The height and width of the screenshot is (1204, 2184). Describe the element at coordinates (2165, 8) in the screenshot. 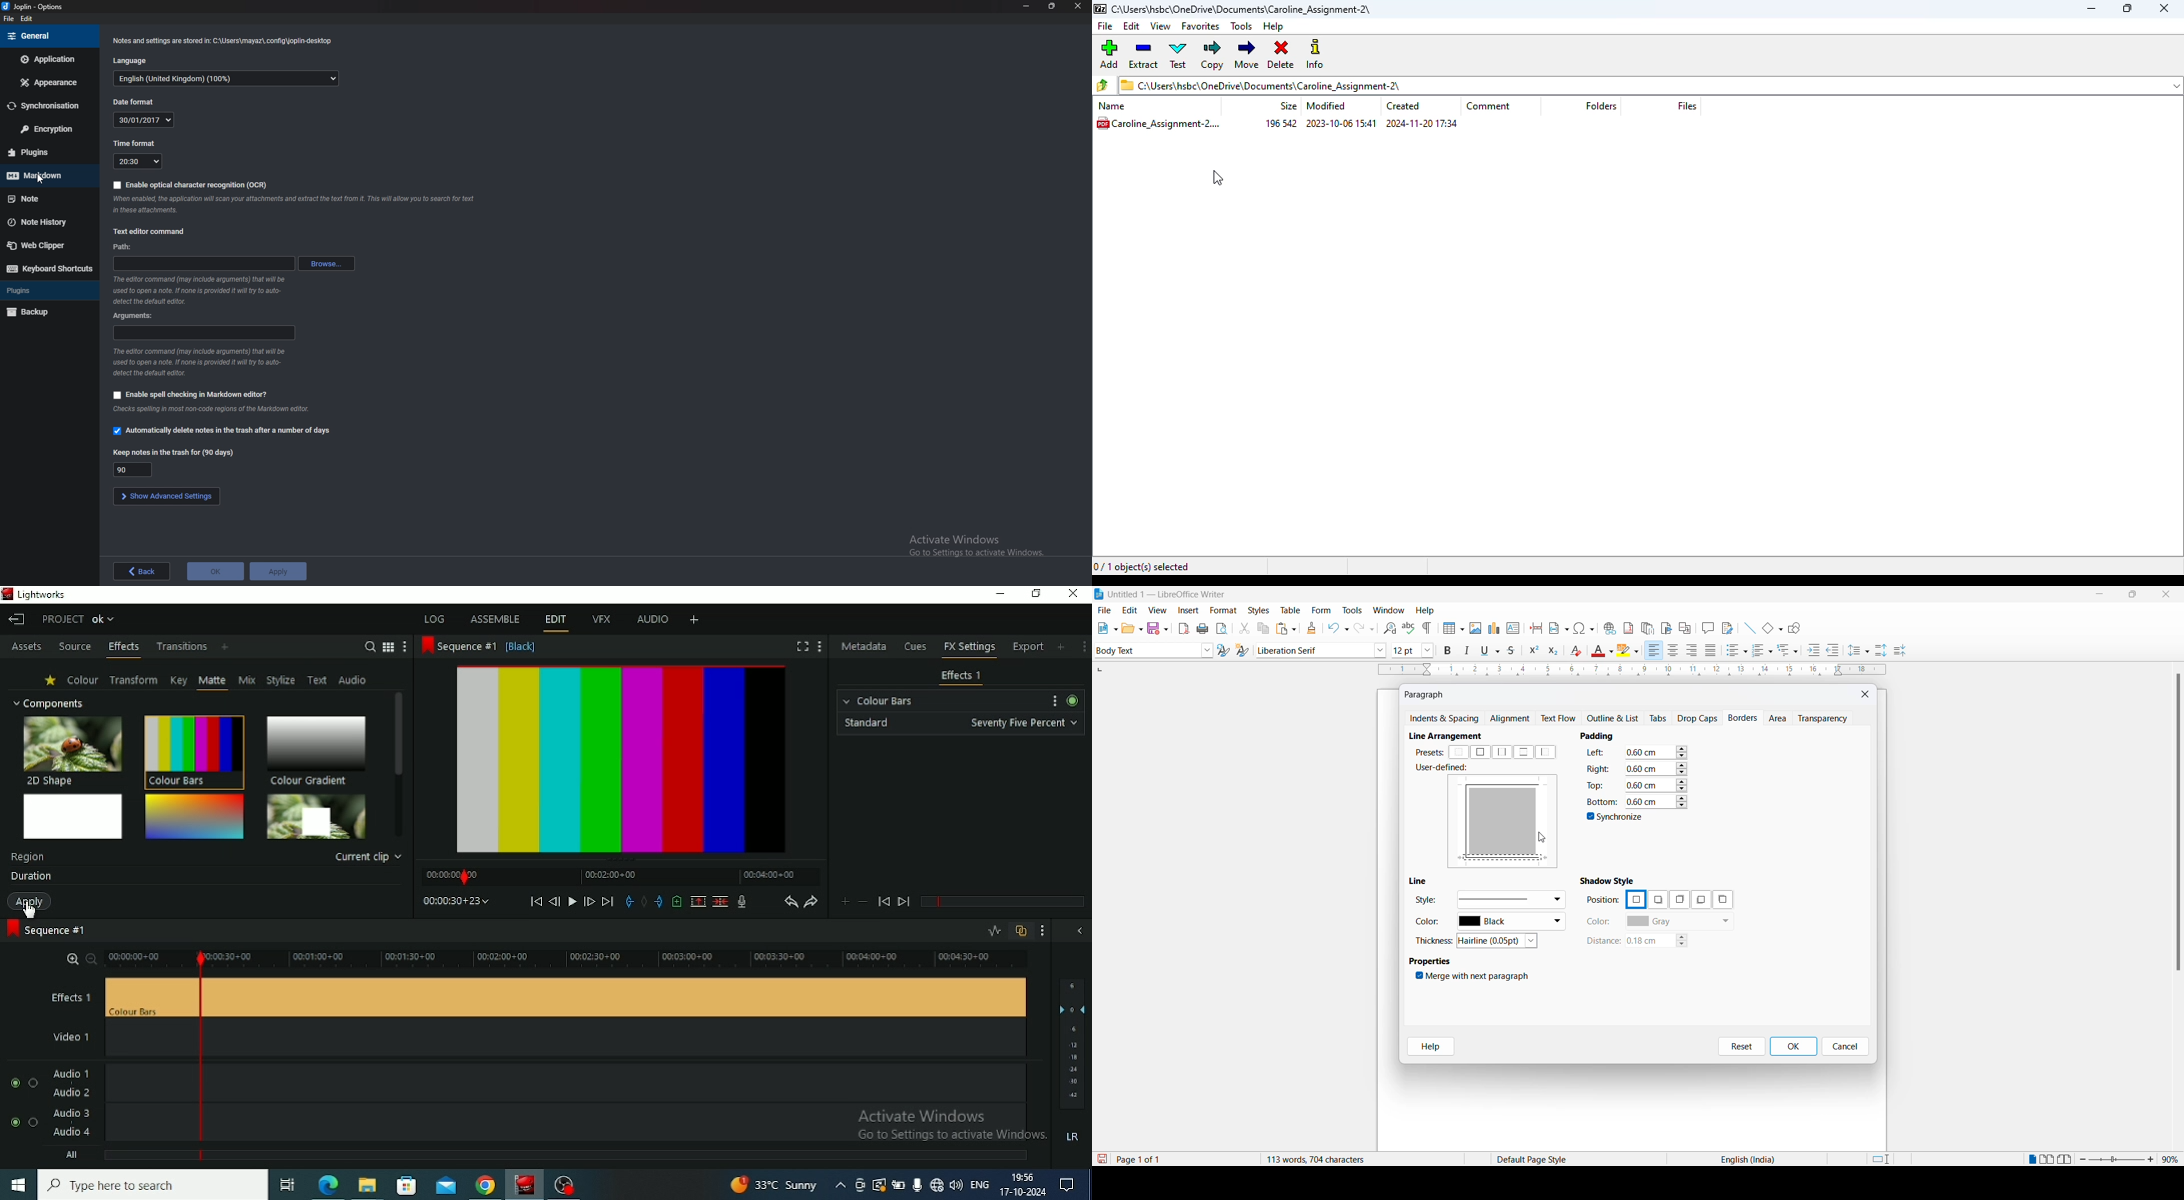

I see `close` at that location.